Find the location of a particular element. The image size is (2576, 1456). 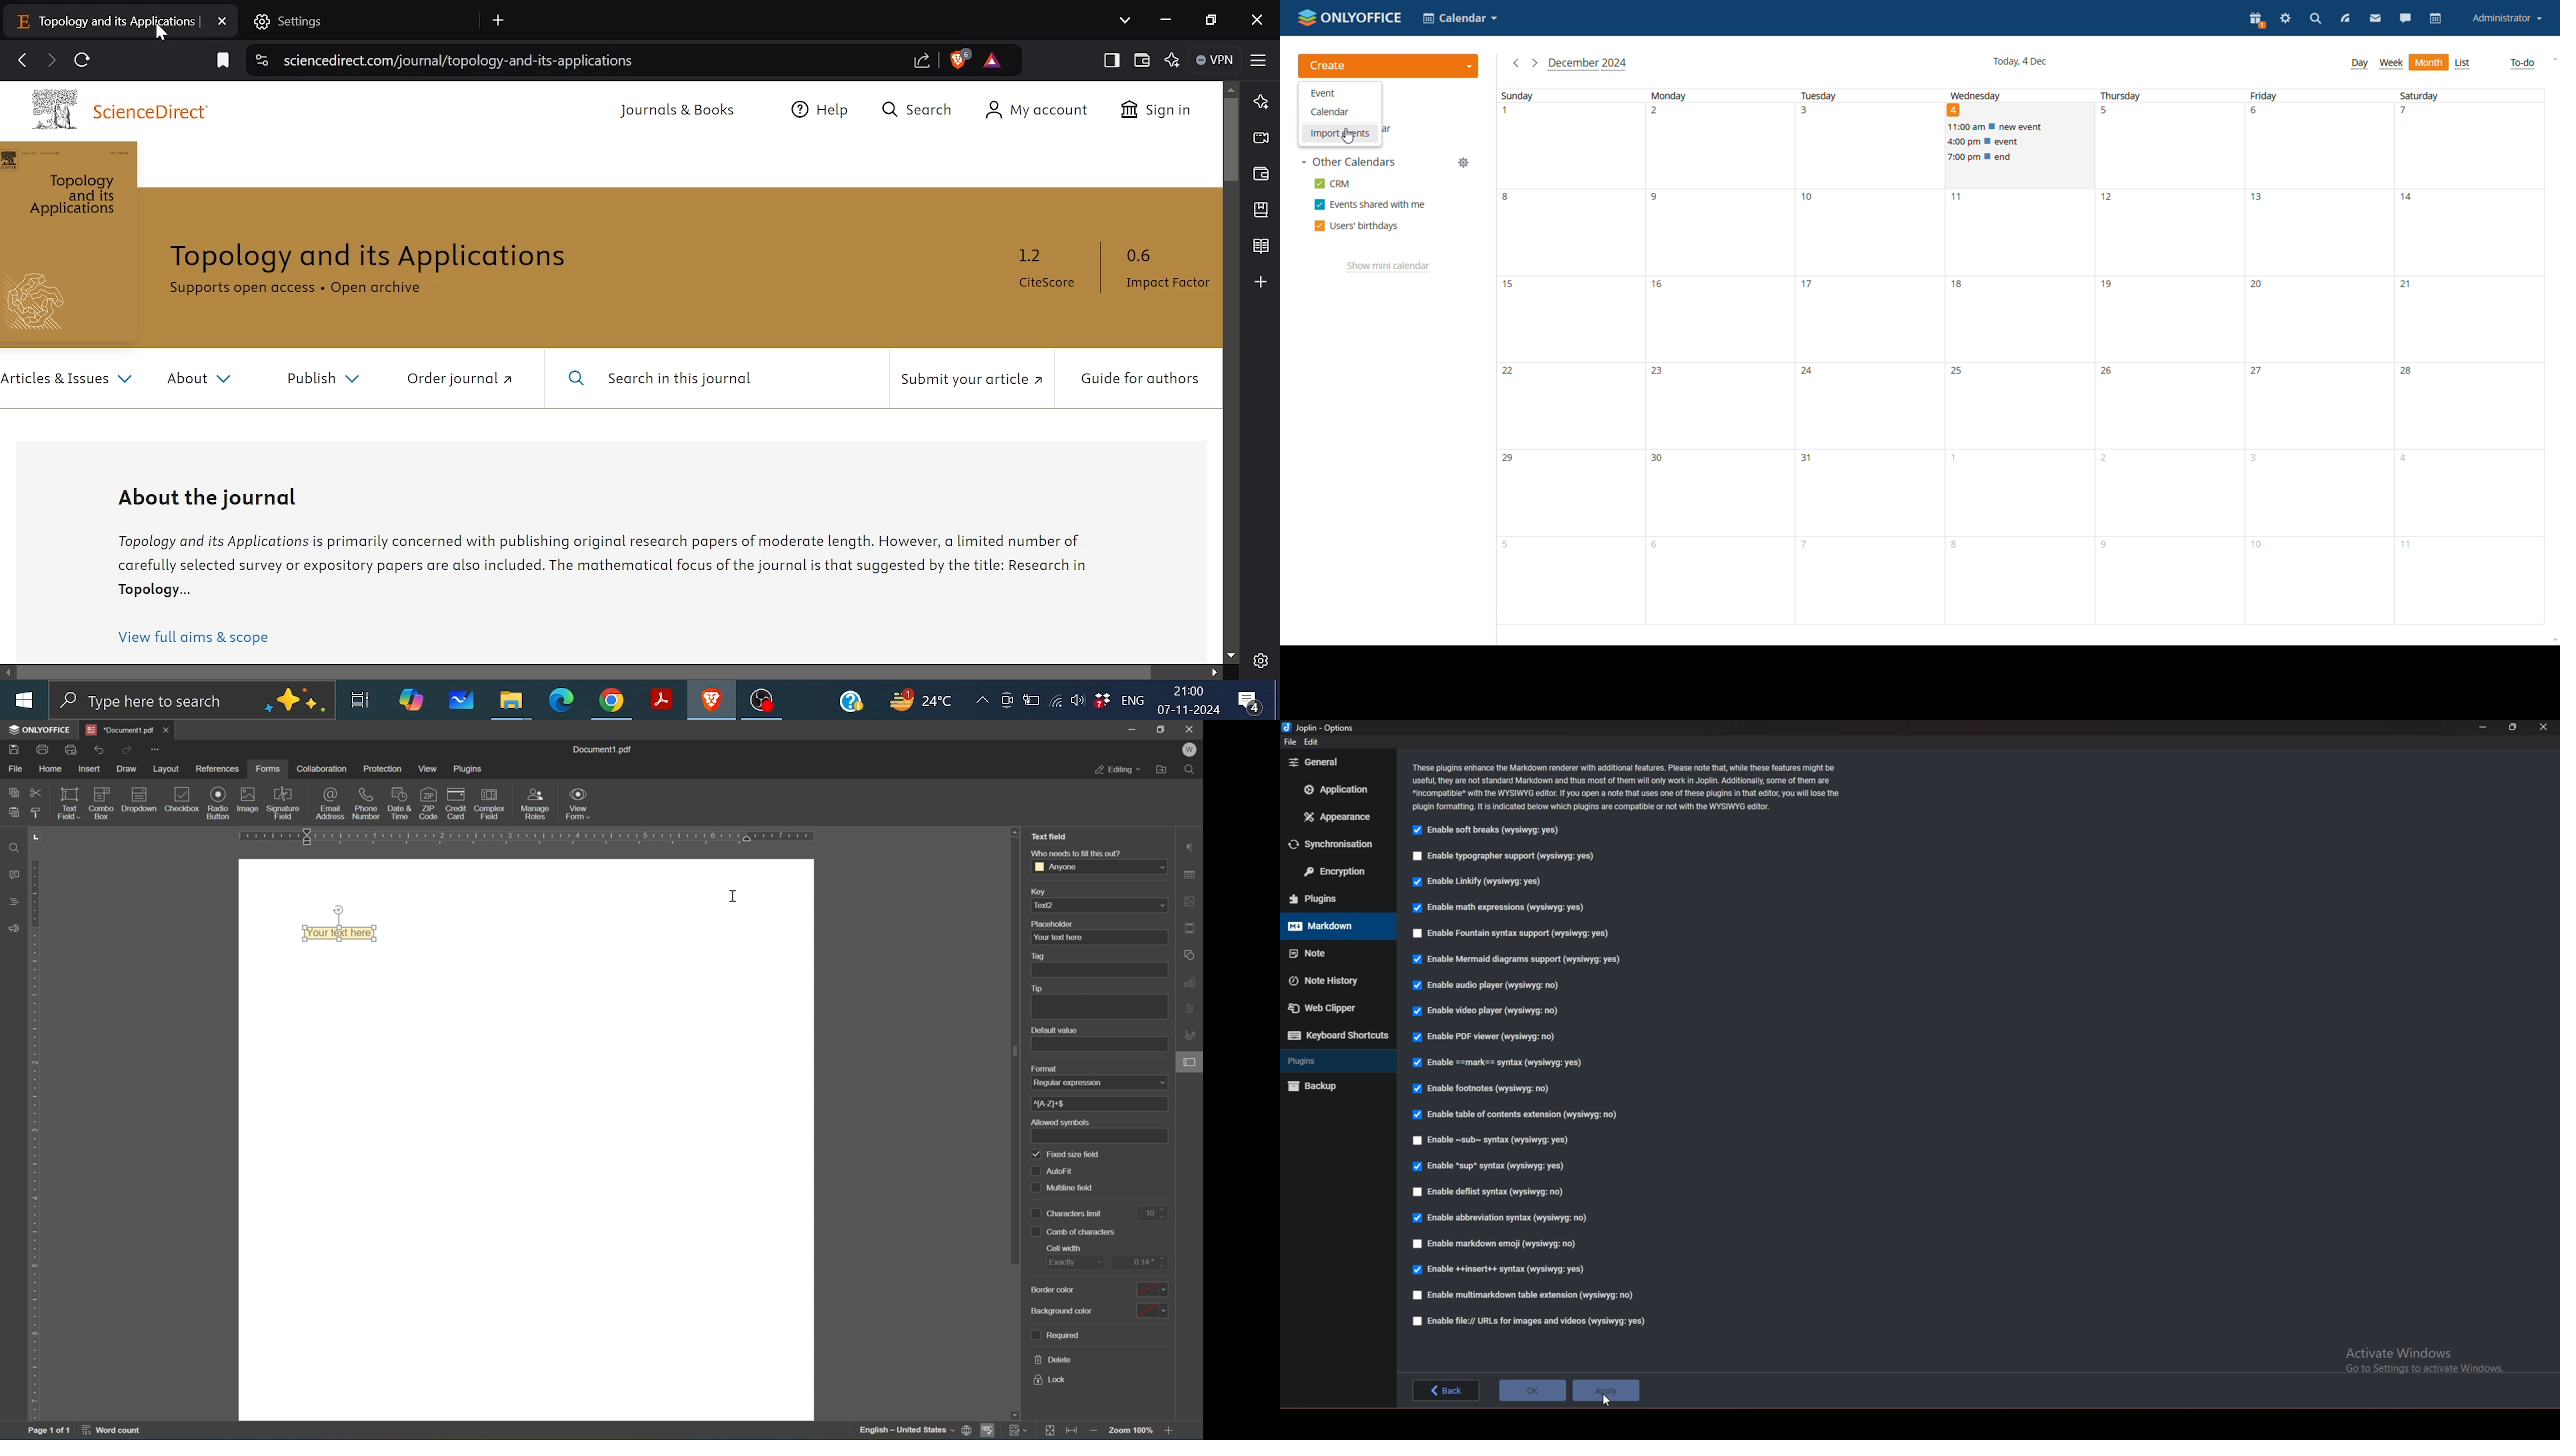

key is located at coordinates (1039, 890).